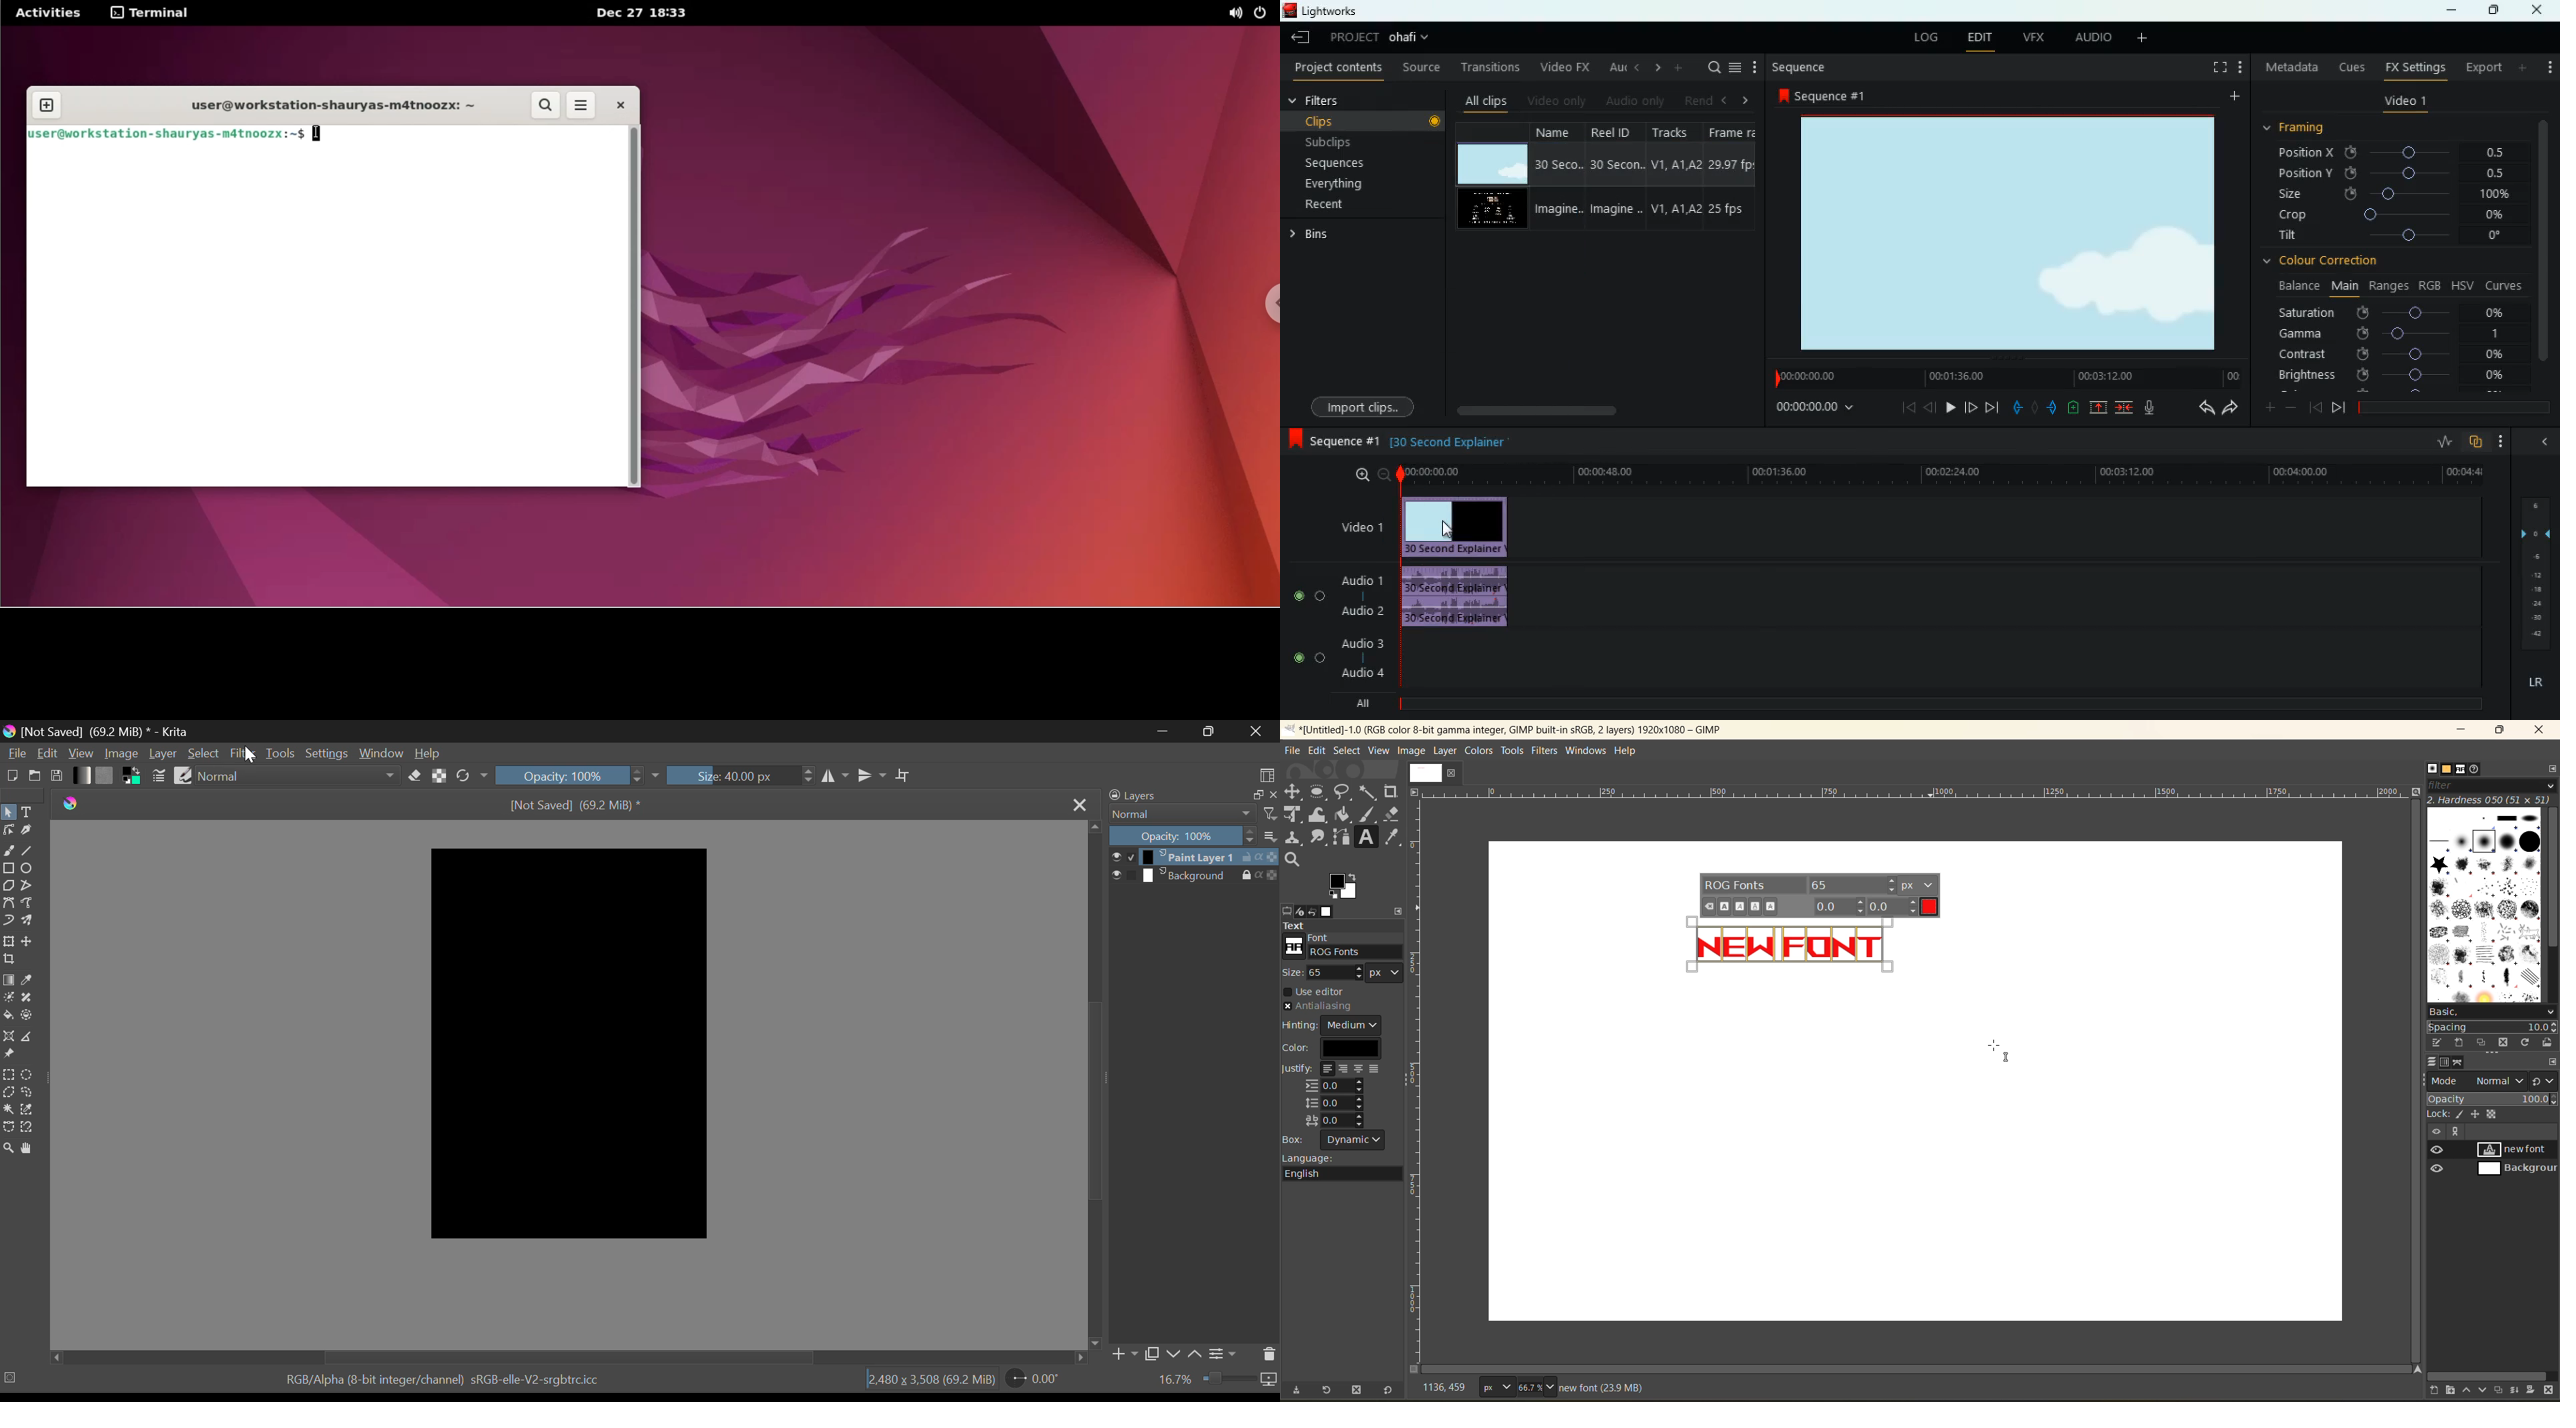 This screenshot has height=1428, width=2576. Describe the element at coordinates (1176, 1381) in the screenshot. I see `16.7%` at that location.